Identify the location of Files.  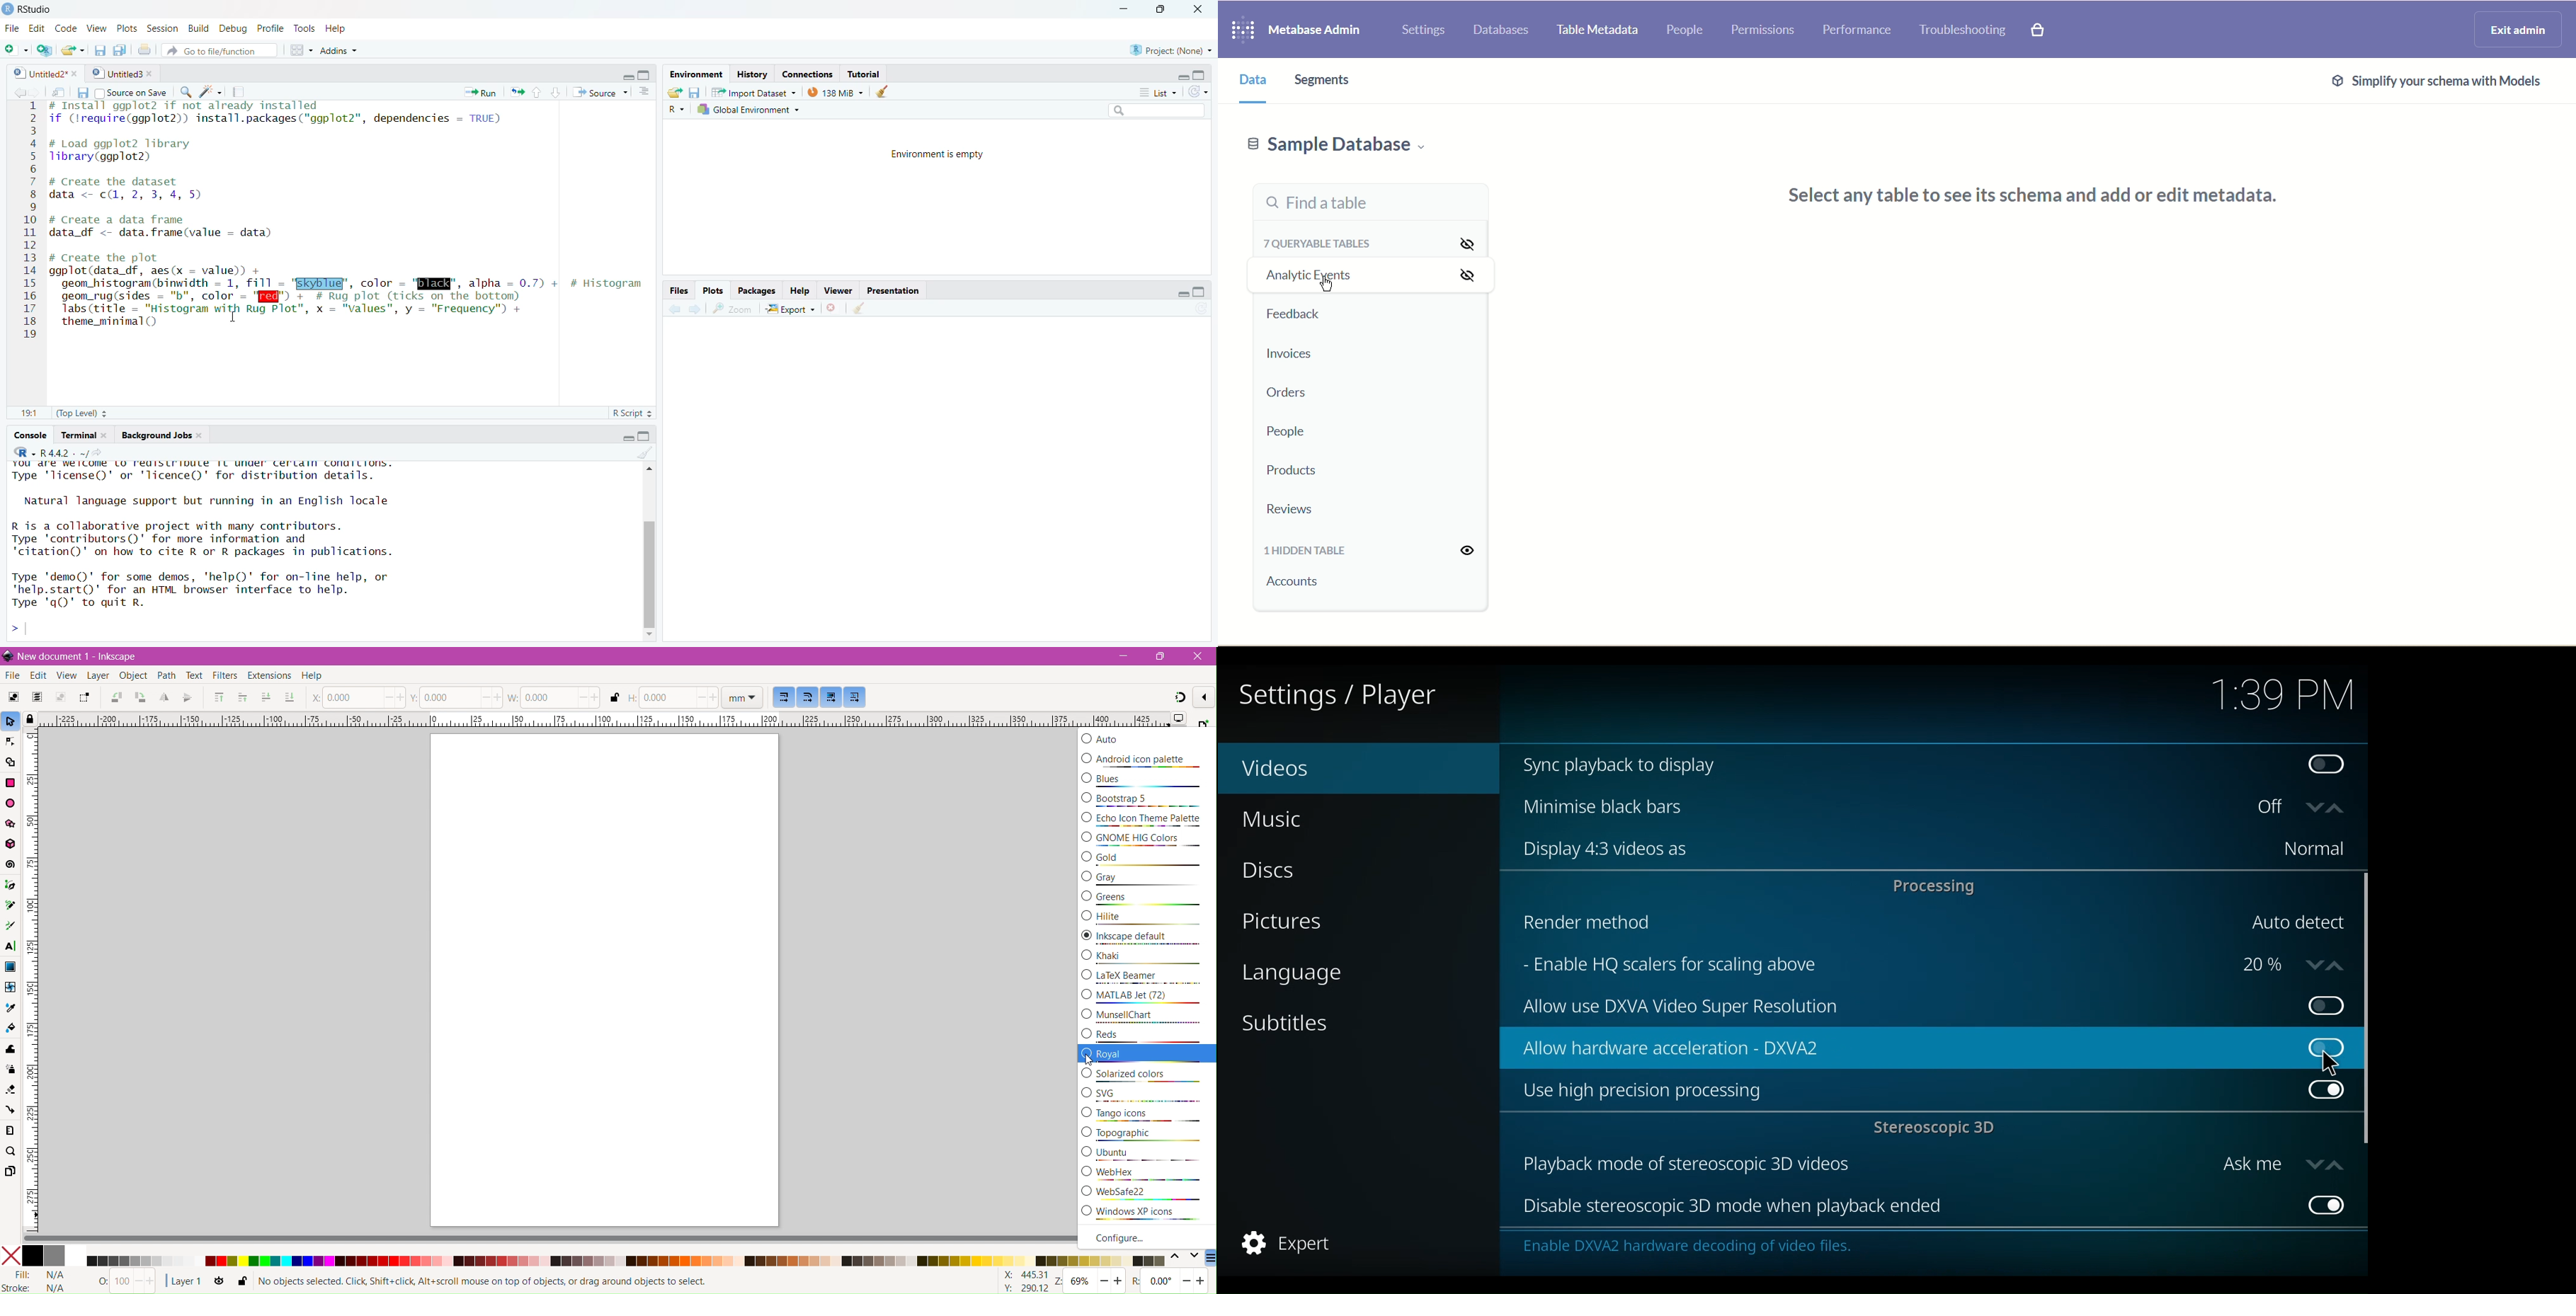
(676, 289).